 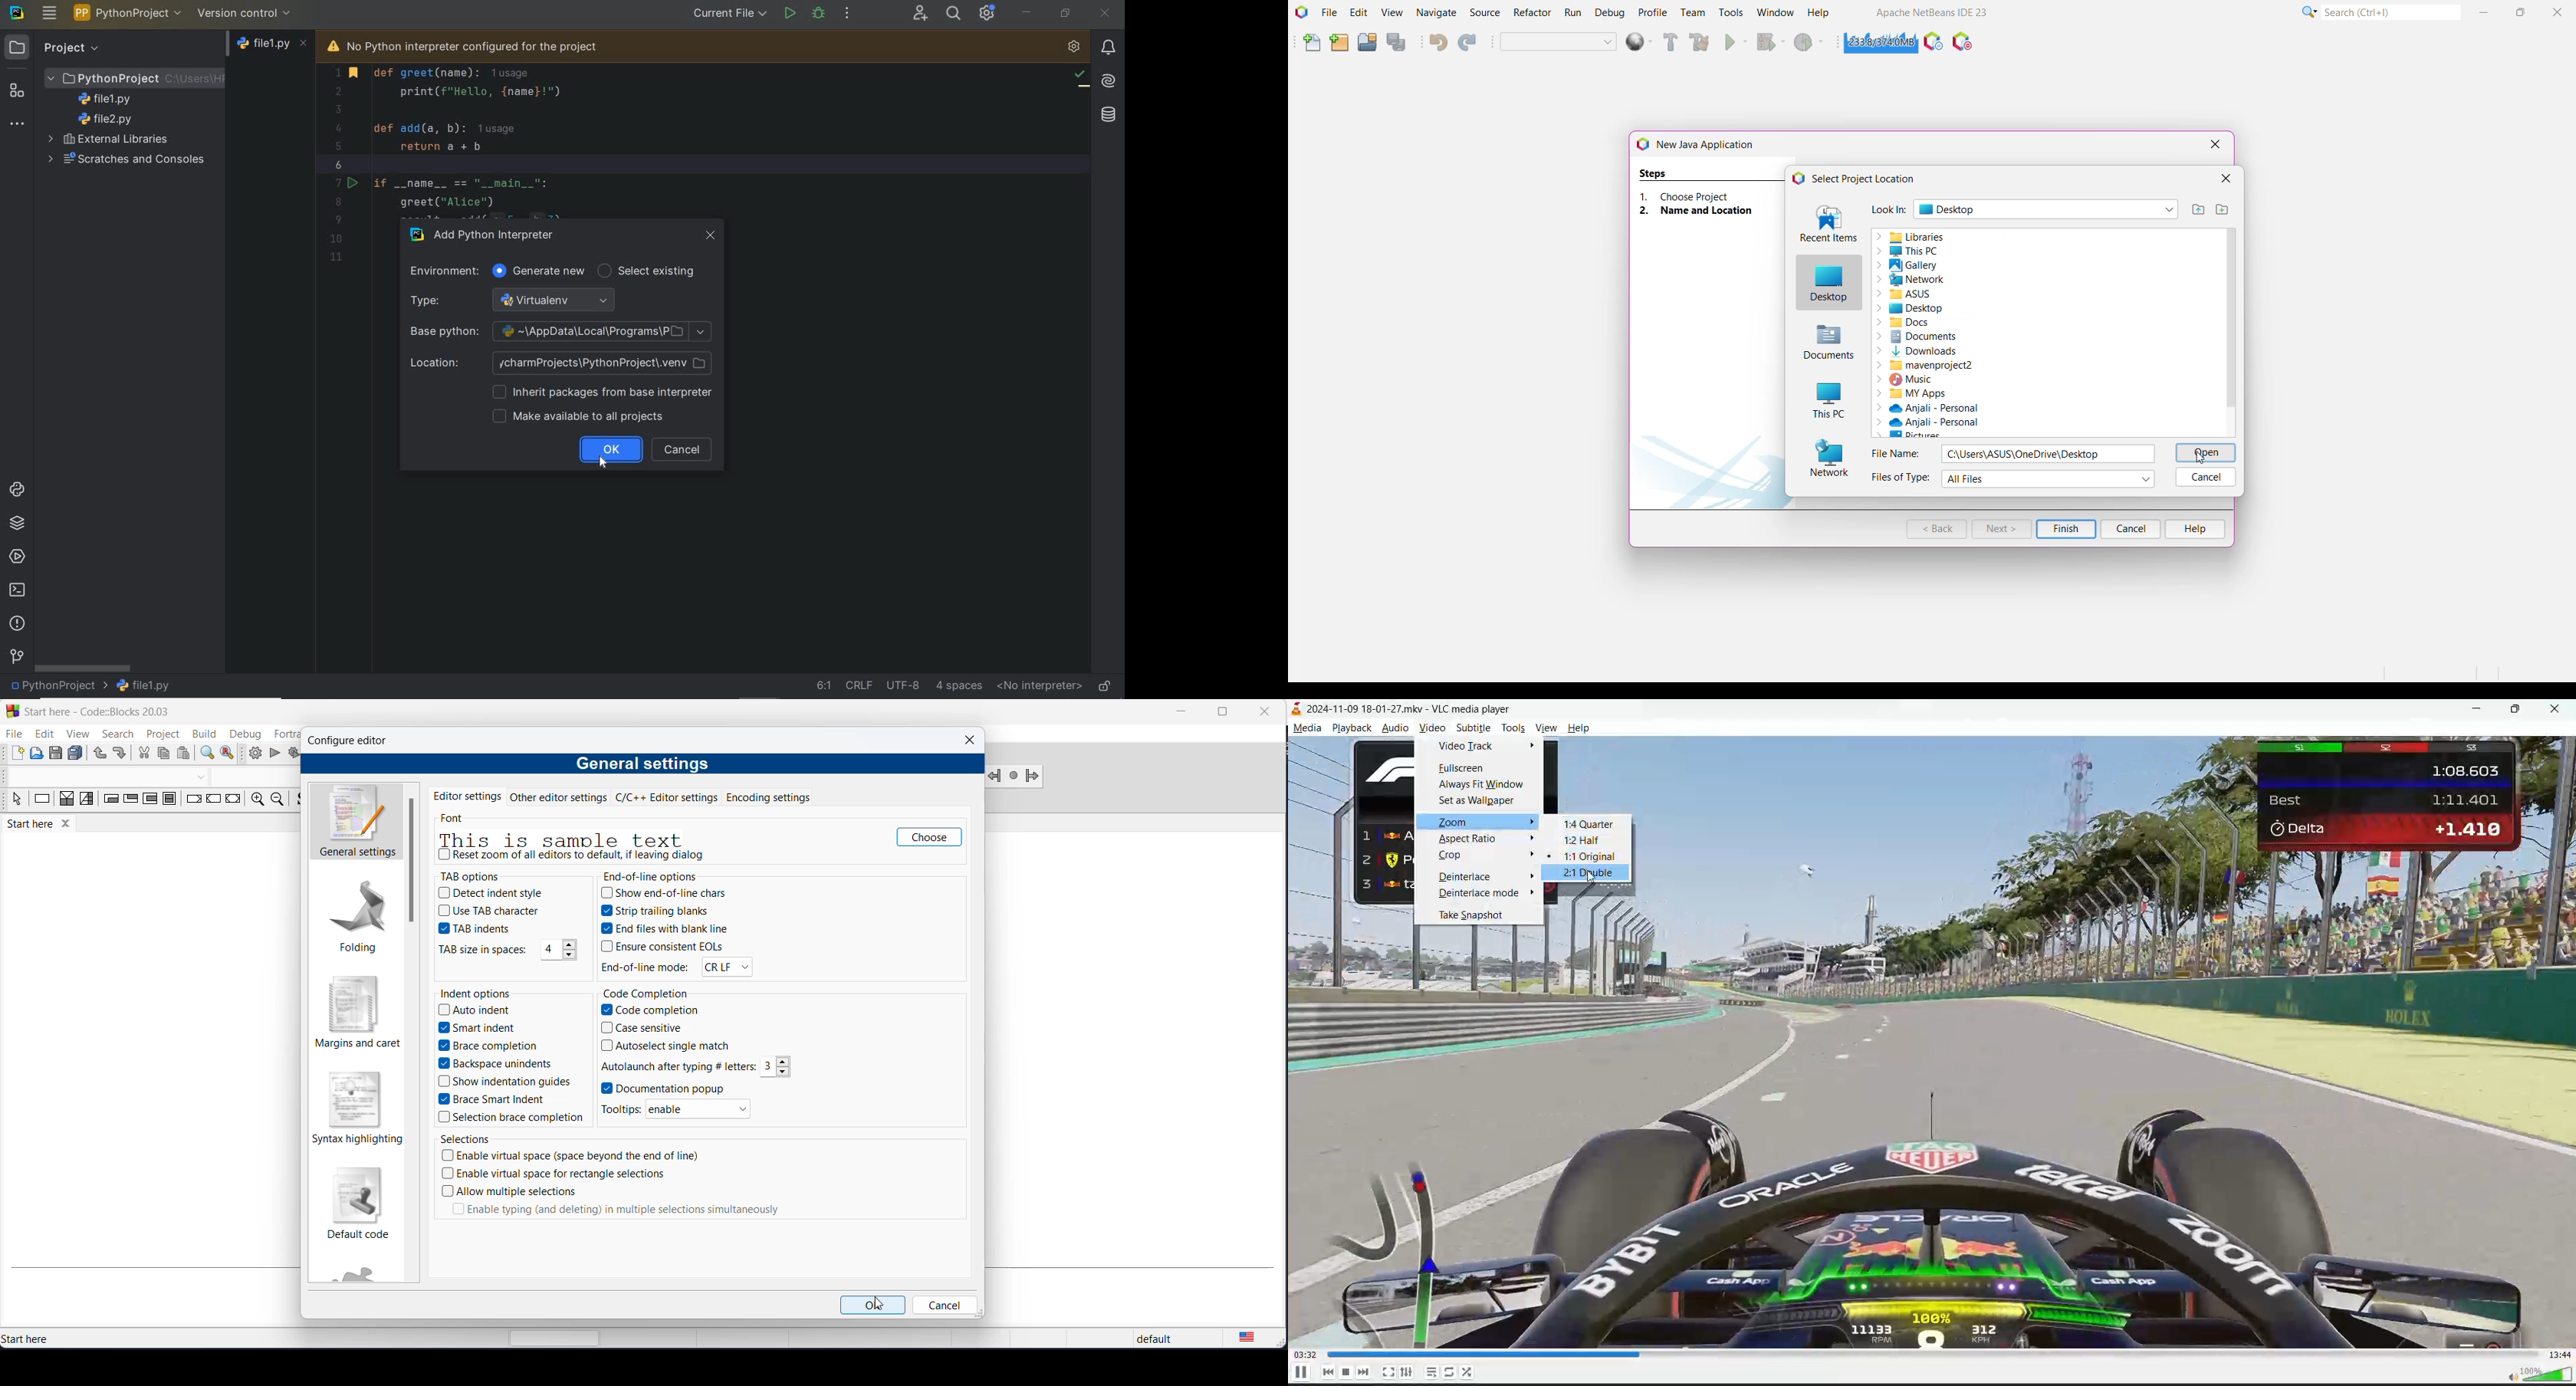 What do you see at coordinates (711, 236) in the screenshot?
I see `close` at bounding box center [711, 236].